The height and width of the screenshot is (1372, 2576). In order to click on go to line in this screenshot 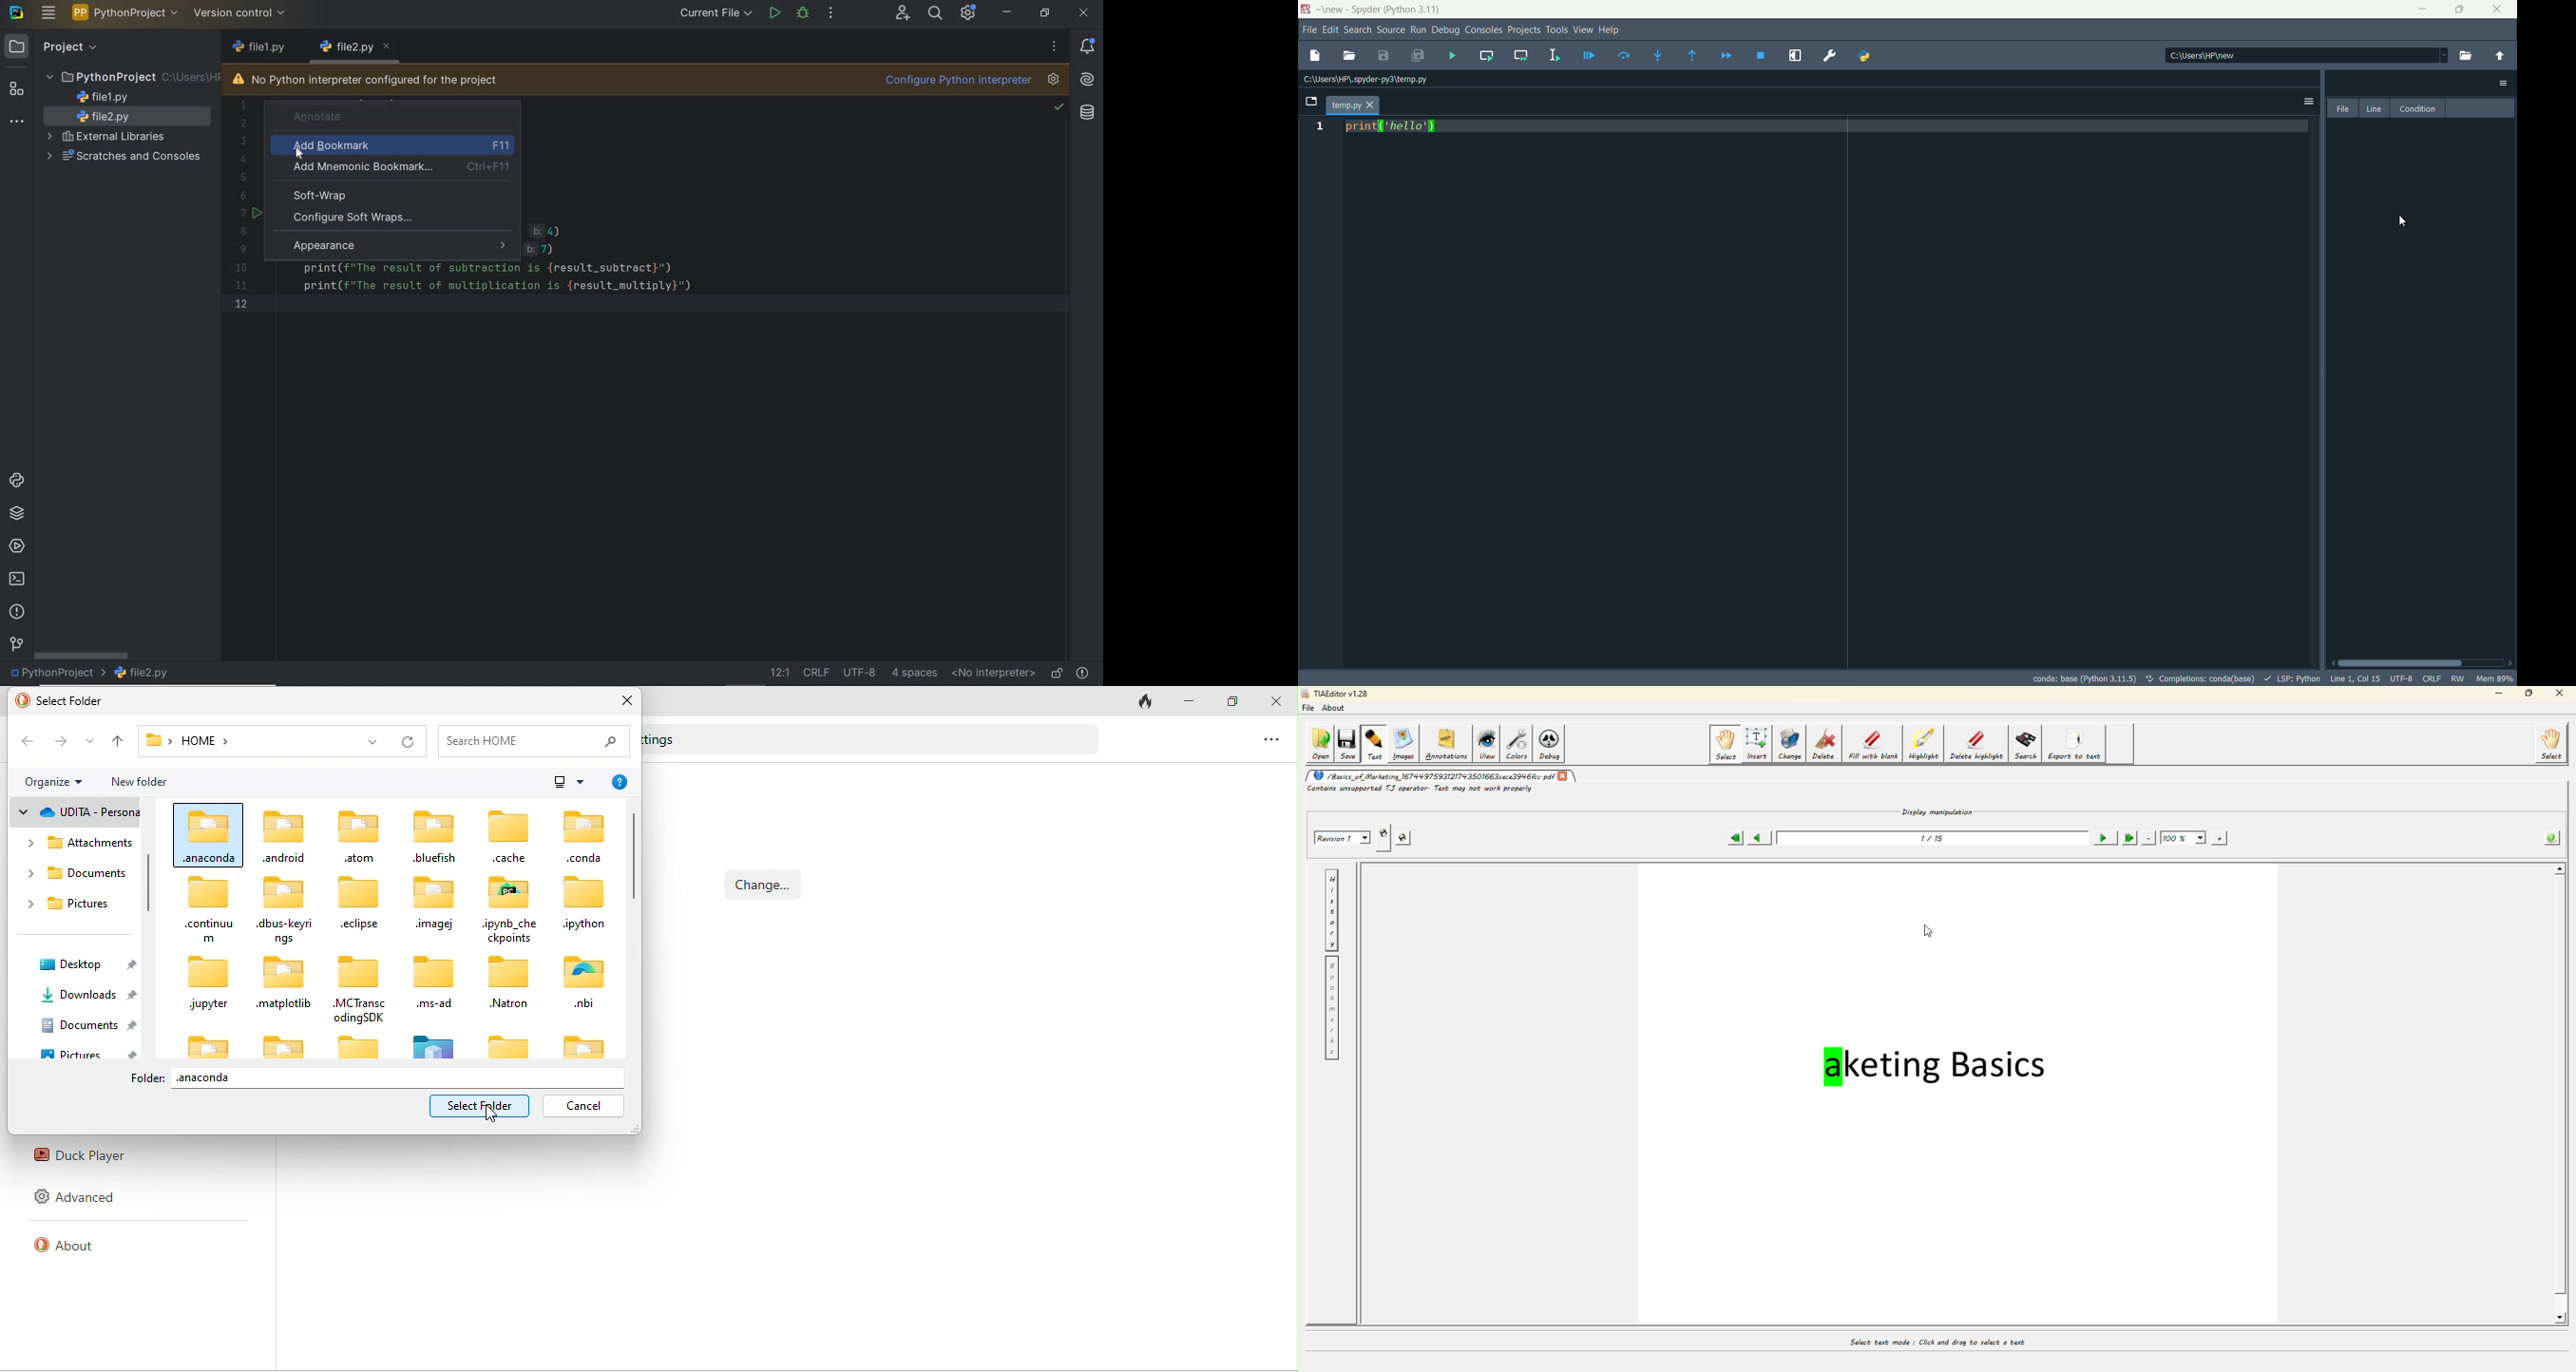, I will do `click(779, 673)`.